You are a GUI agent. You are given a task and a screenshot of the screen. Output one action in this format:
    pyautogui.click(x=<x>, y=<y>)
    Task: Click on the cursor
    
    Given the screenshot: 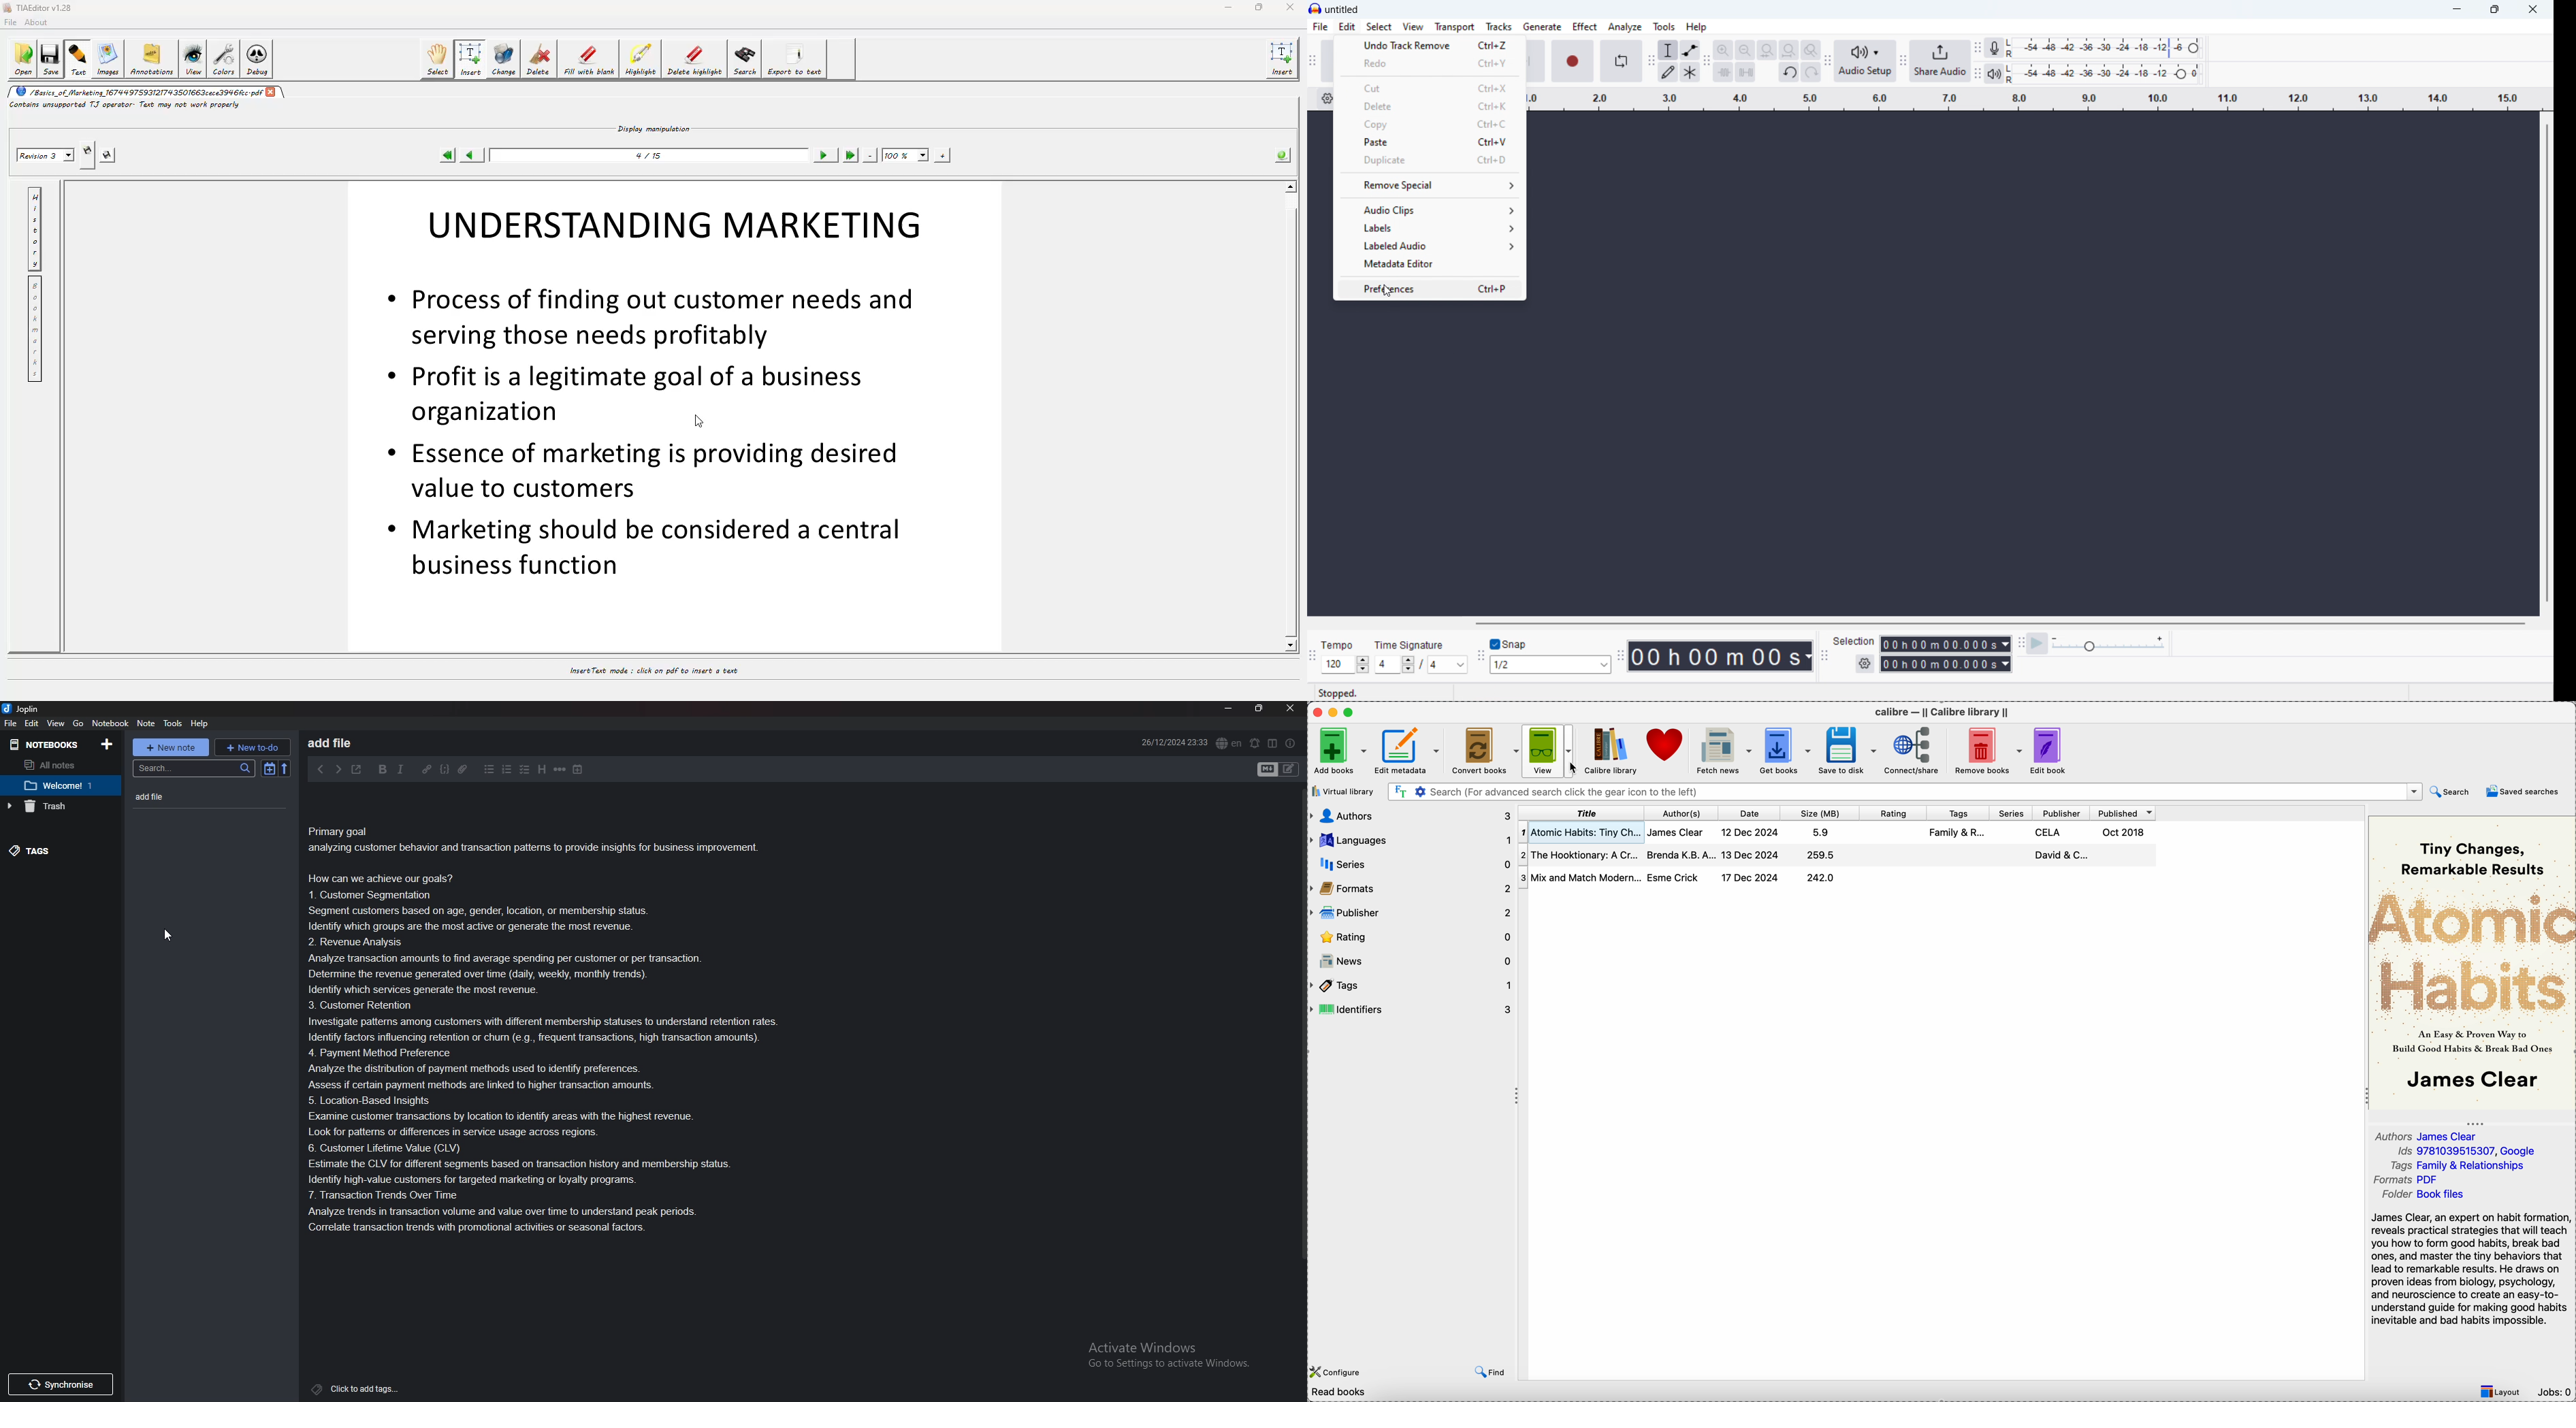 What is the action you would take?
    pyautogui.click(x=166, y=934)
    